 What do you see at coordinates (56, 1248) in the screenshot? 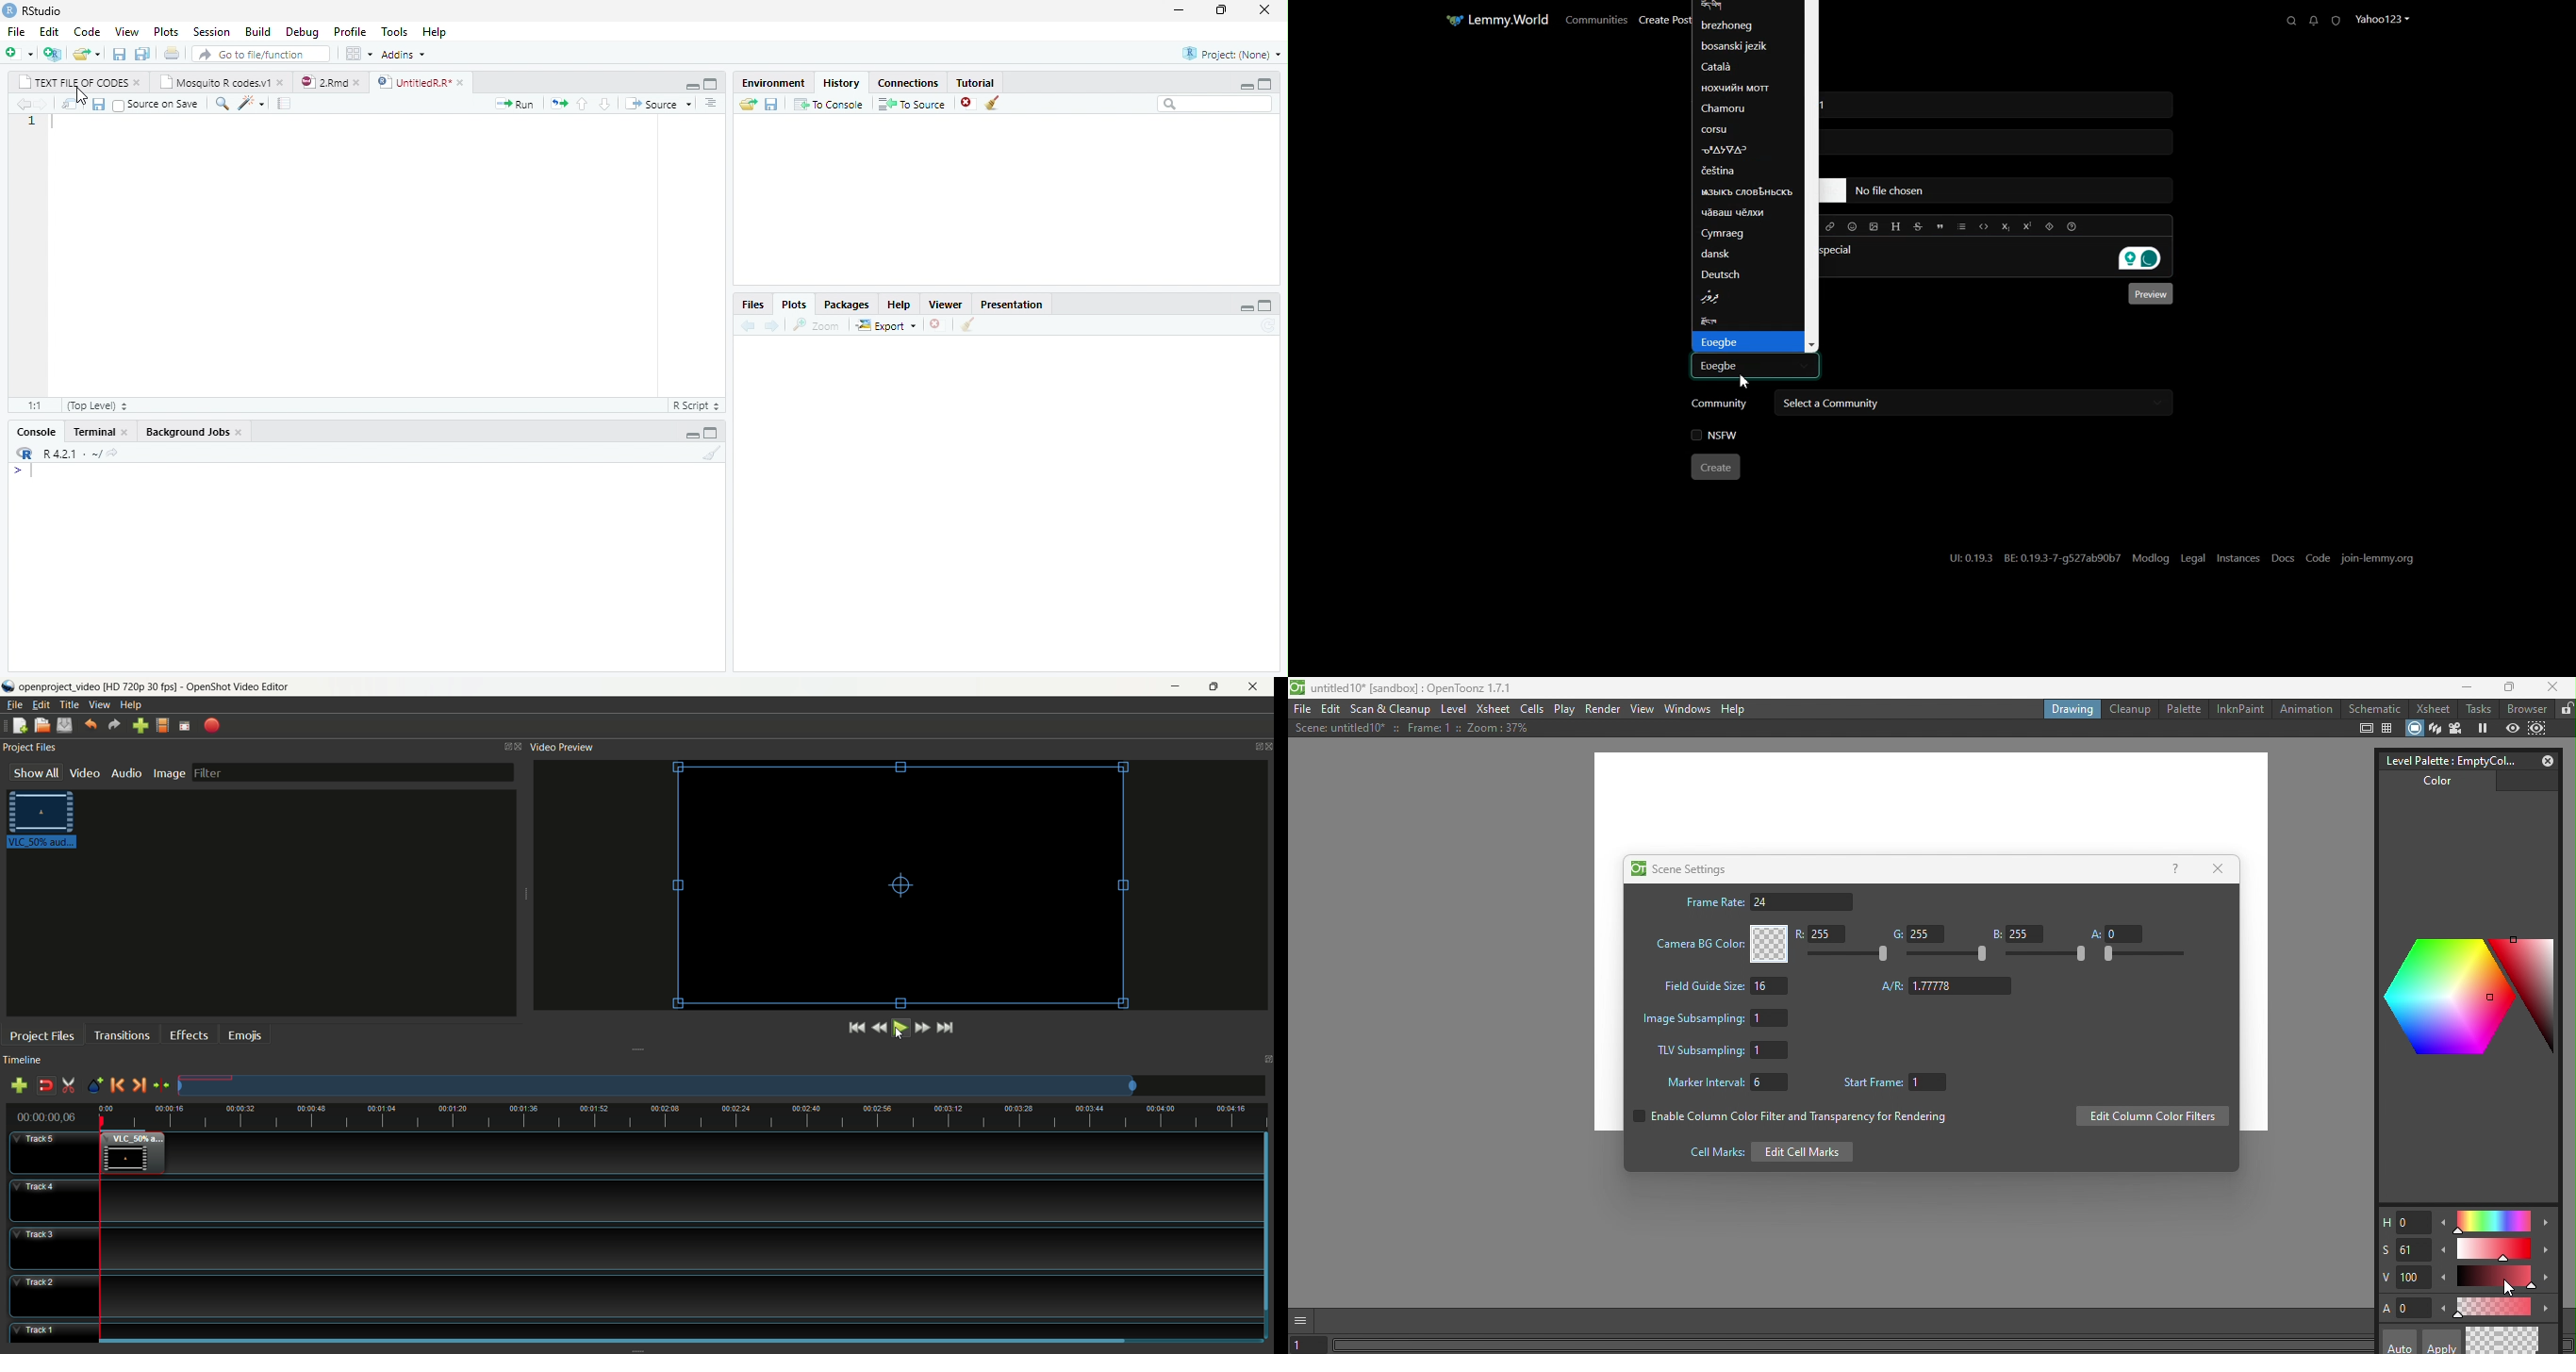
I see `track3` at bounding box center [56, 1248].